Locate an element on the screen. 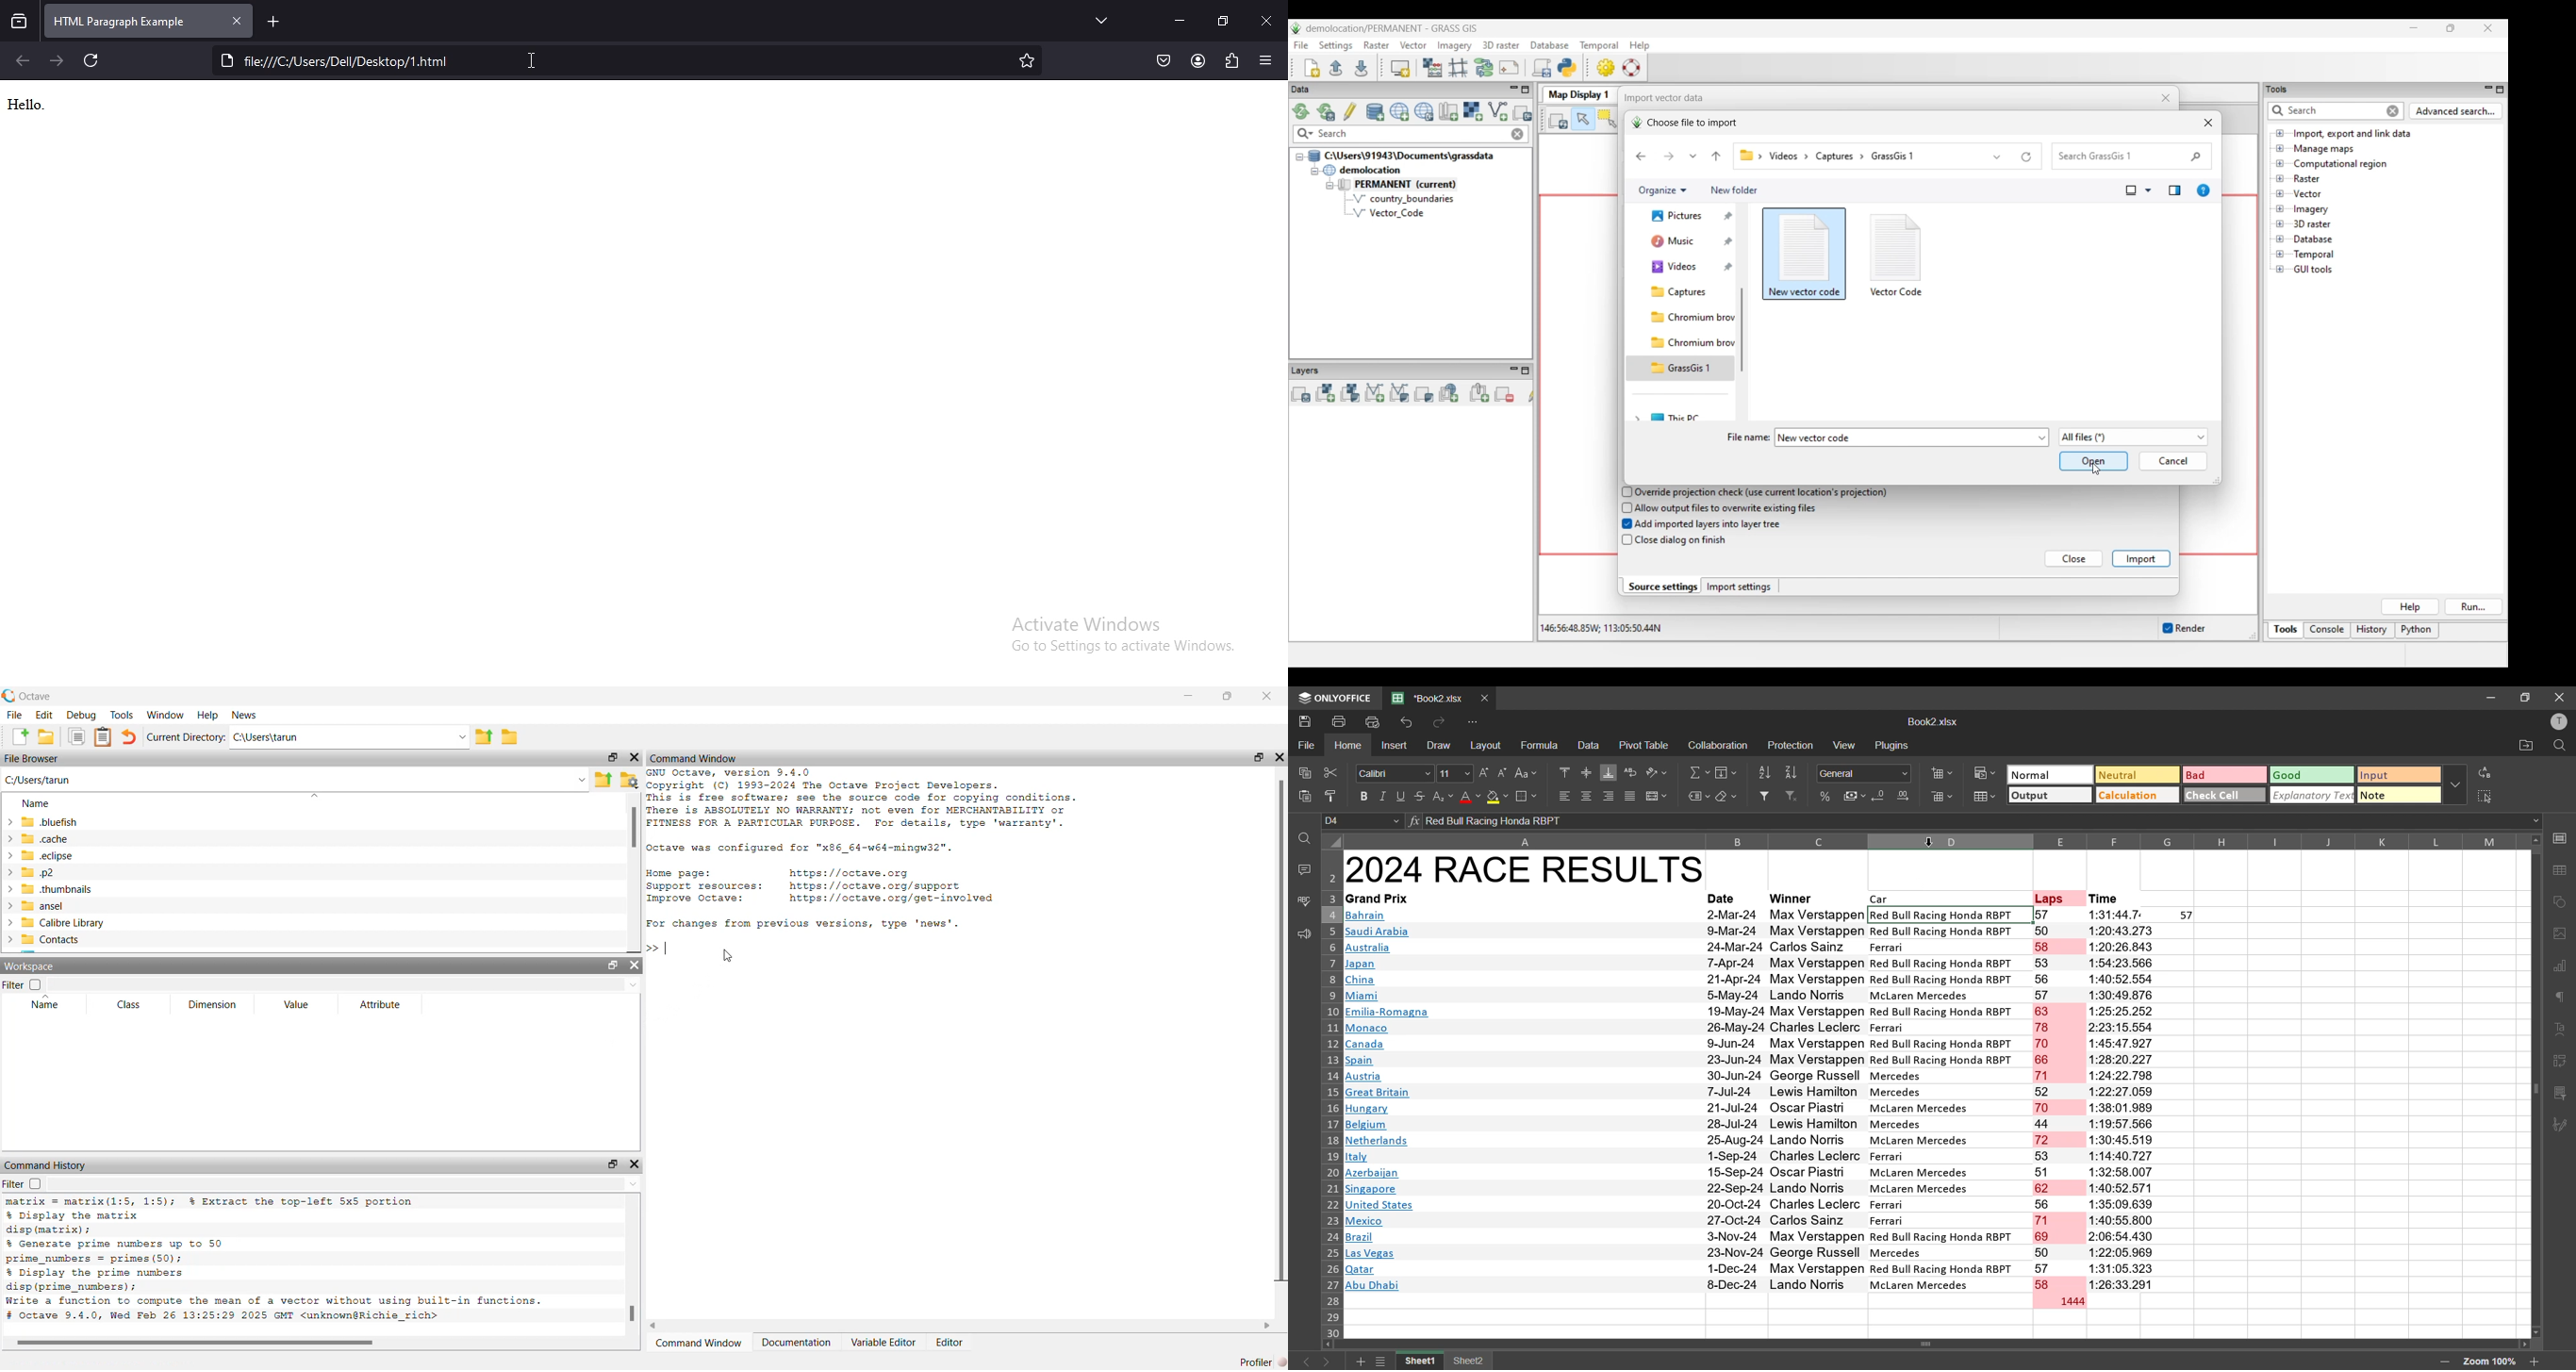  align bottom is located at coordinates (1609, 772).